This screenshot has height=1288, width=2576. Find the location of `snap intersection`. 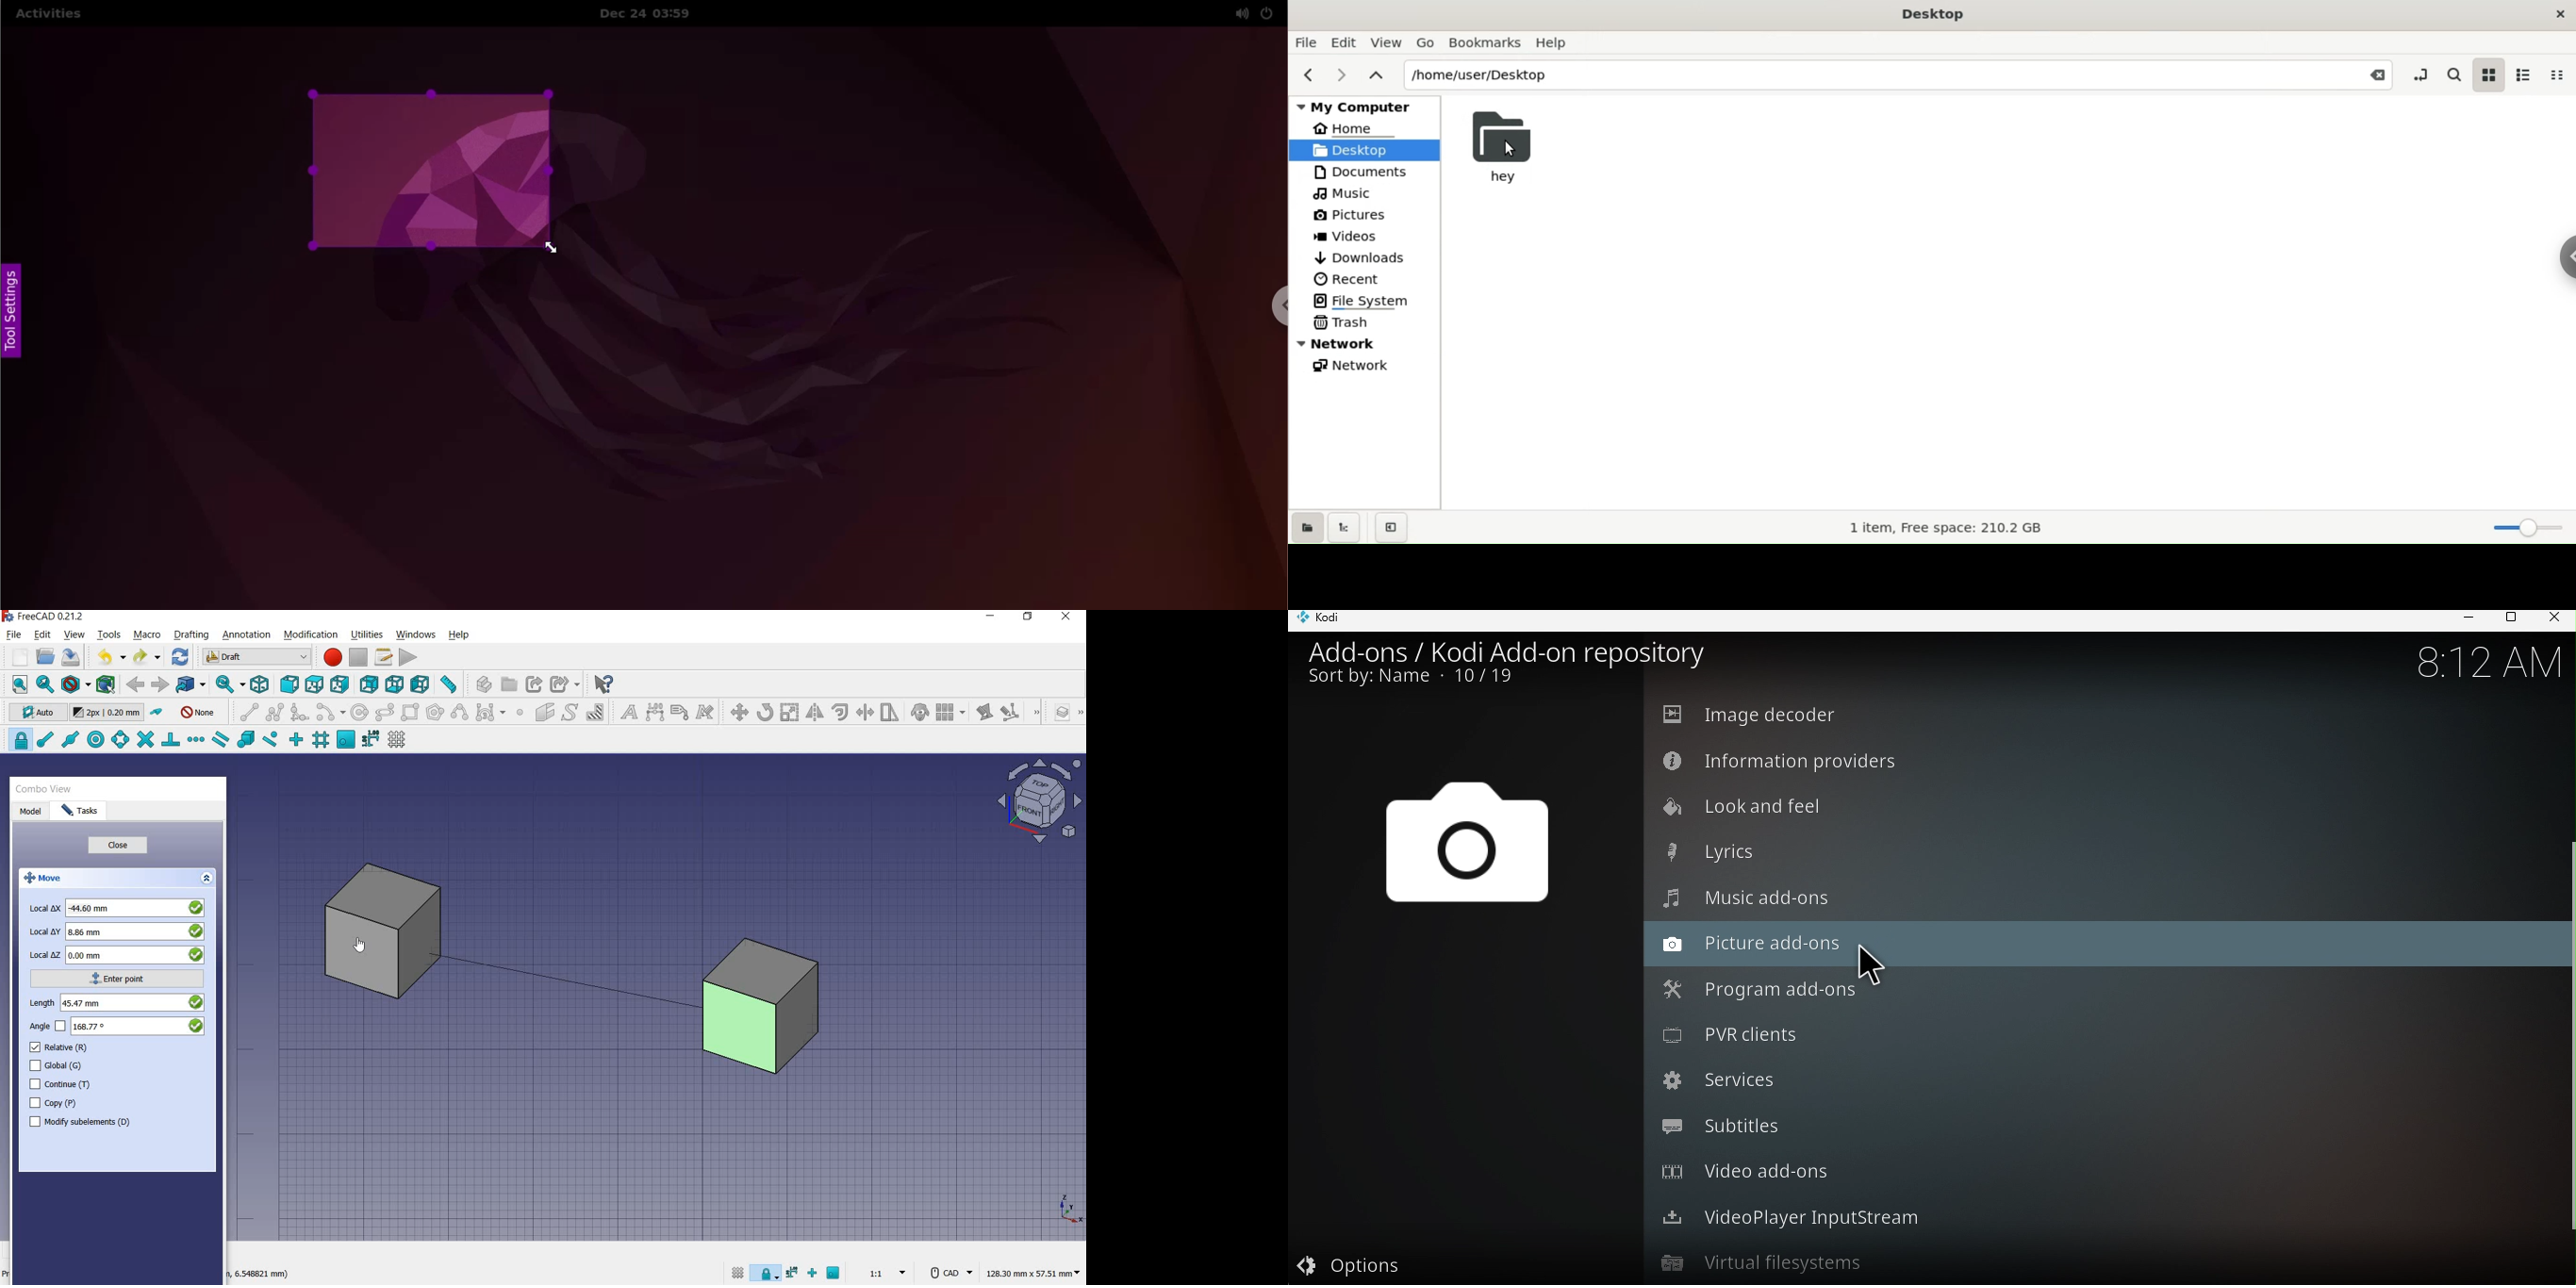

snap intersection is located at coordinates (147, 739).